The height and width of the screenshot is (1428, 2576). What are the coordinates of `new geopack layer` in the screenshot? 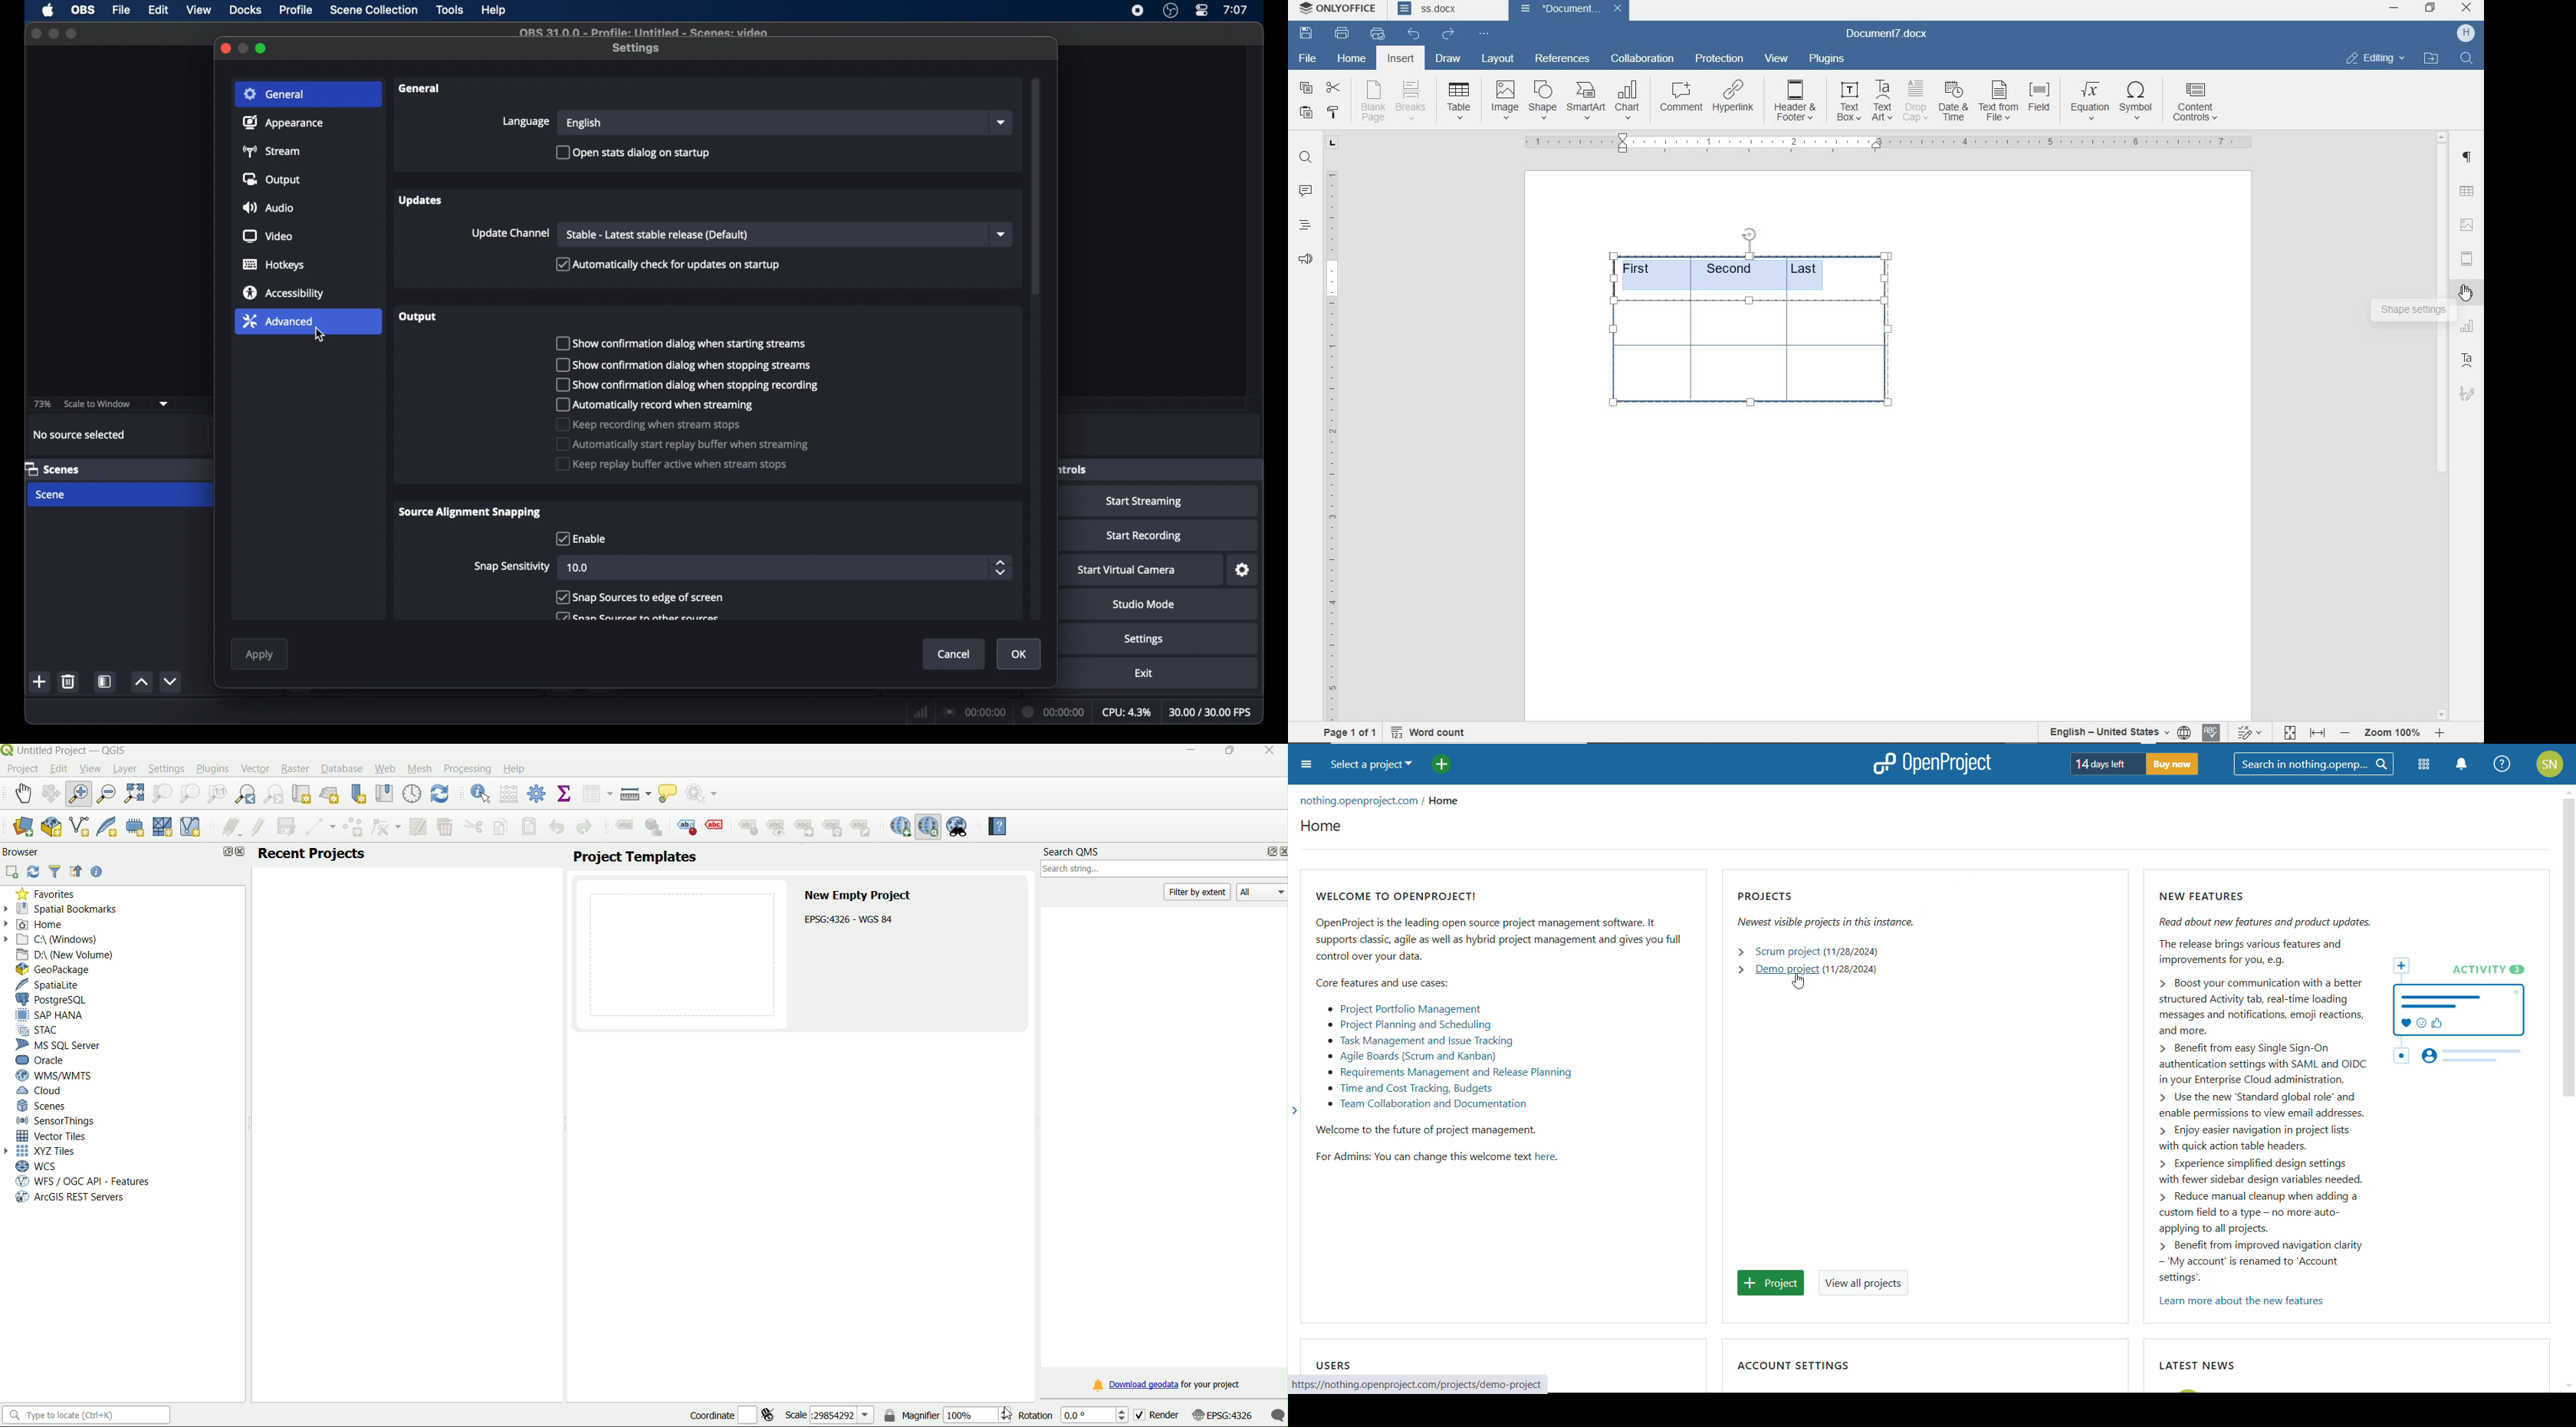 It's located at (50, 827).